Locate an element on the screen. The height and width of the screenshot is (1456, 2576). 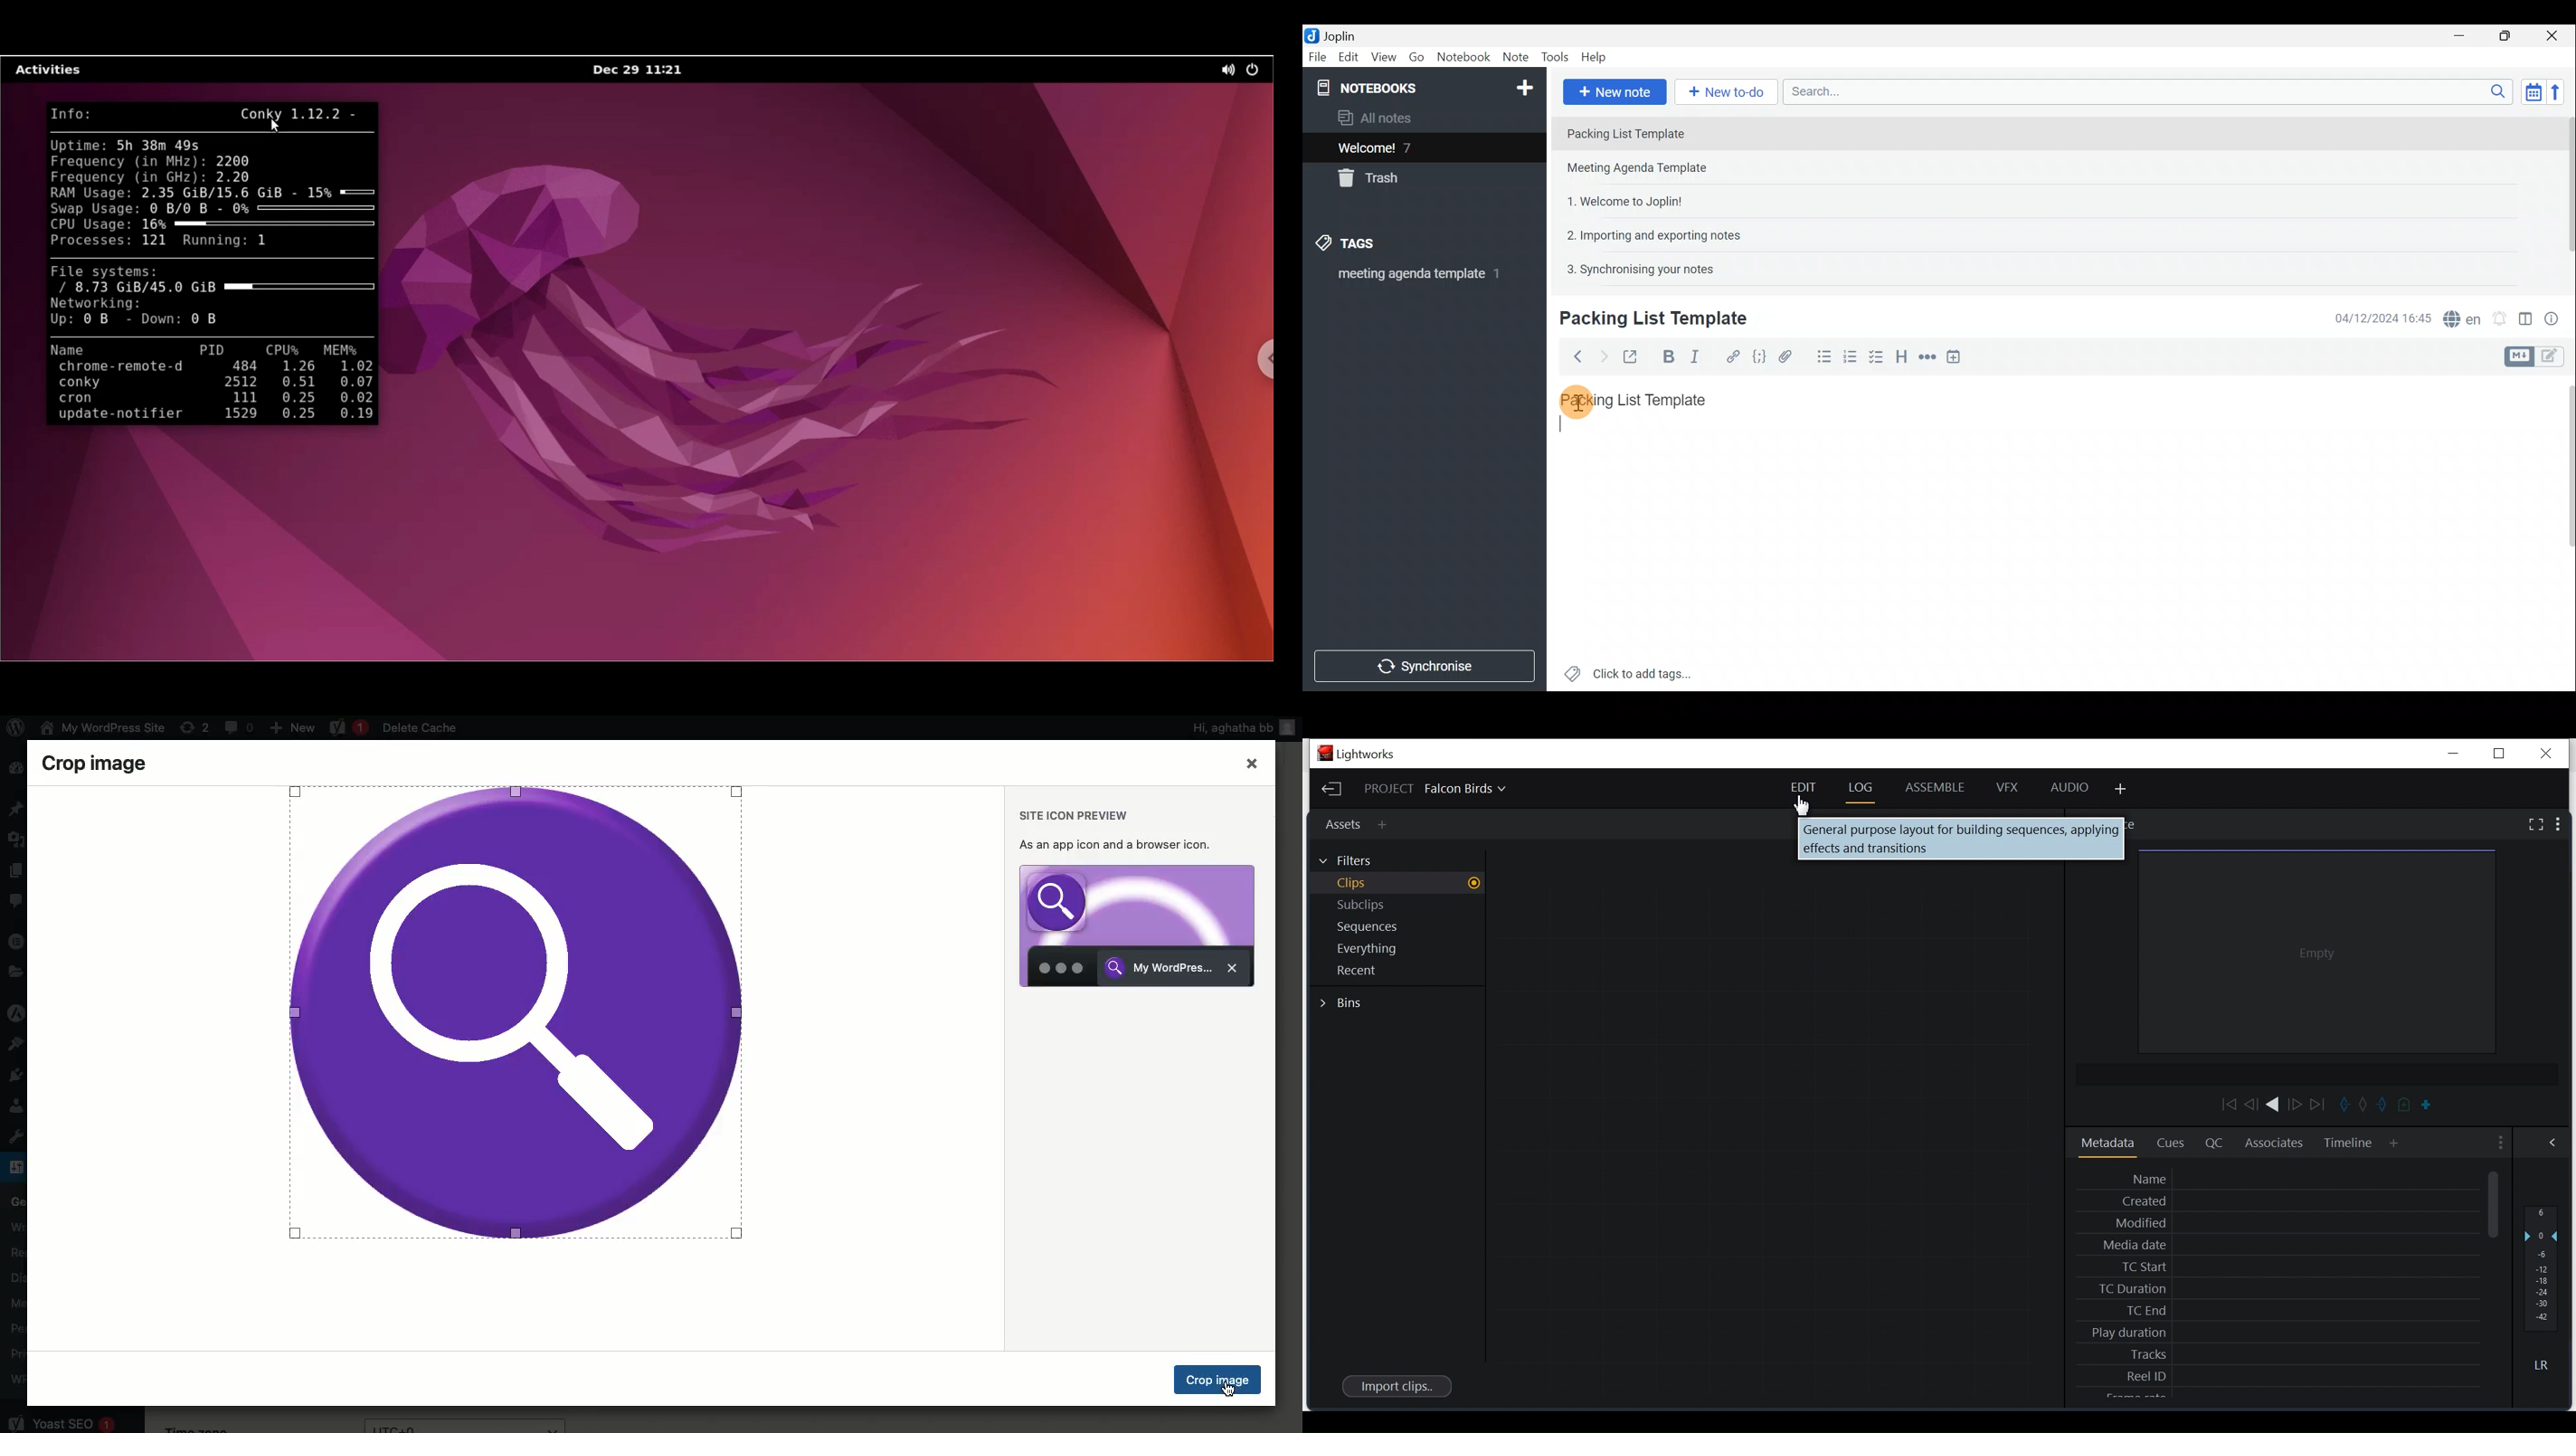
Bulleted list is located at coordinates (1821, 359).